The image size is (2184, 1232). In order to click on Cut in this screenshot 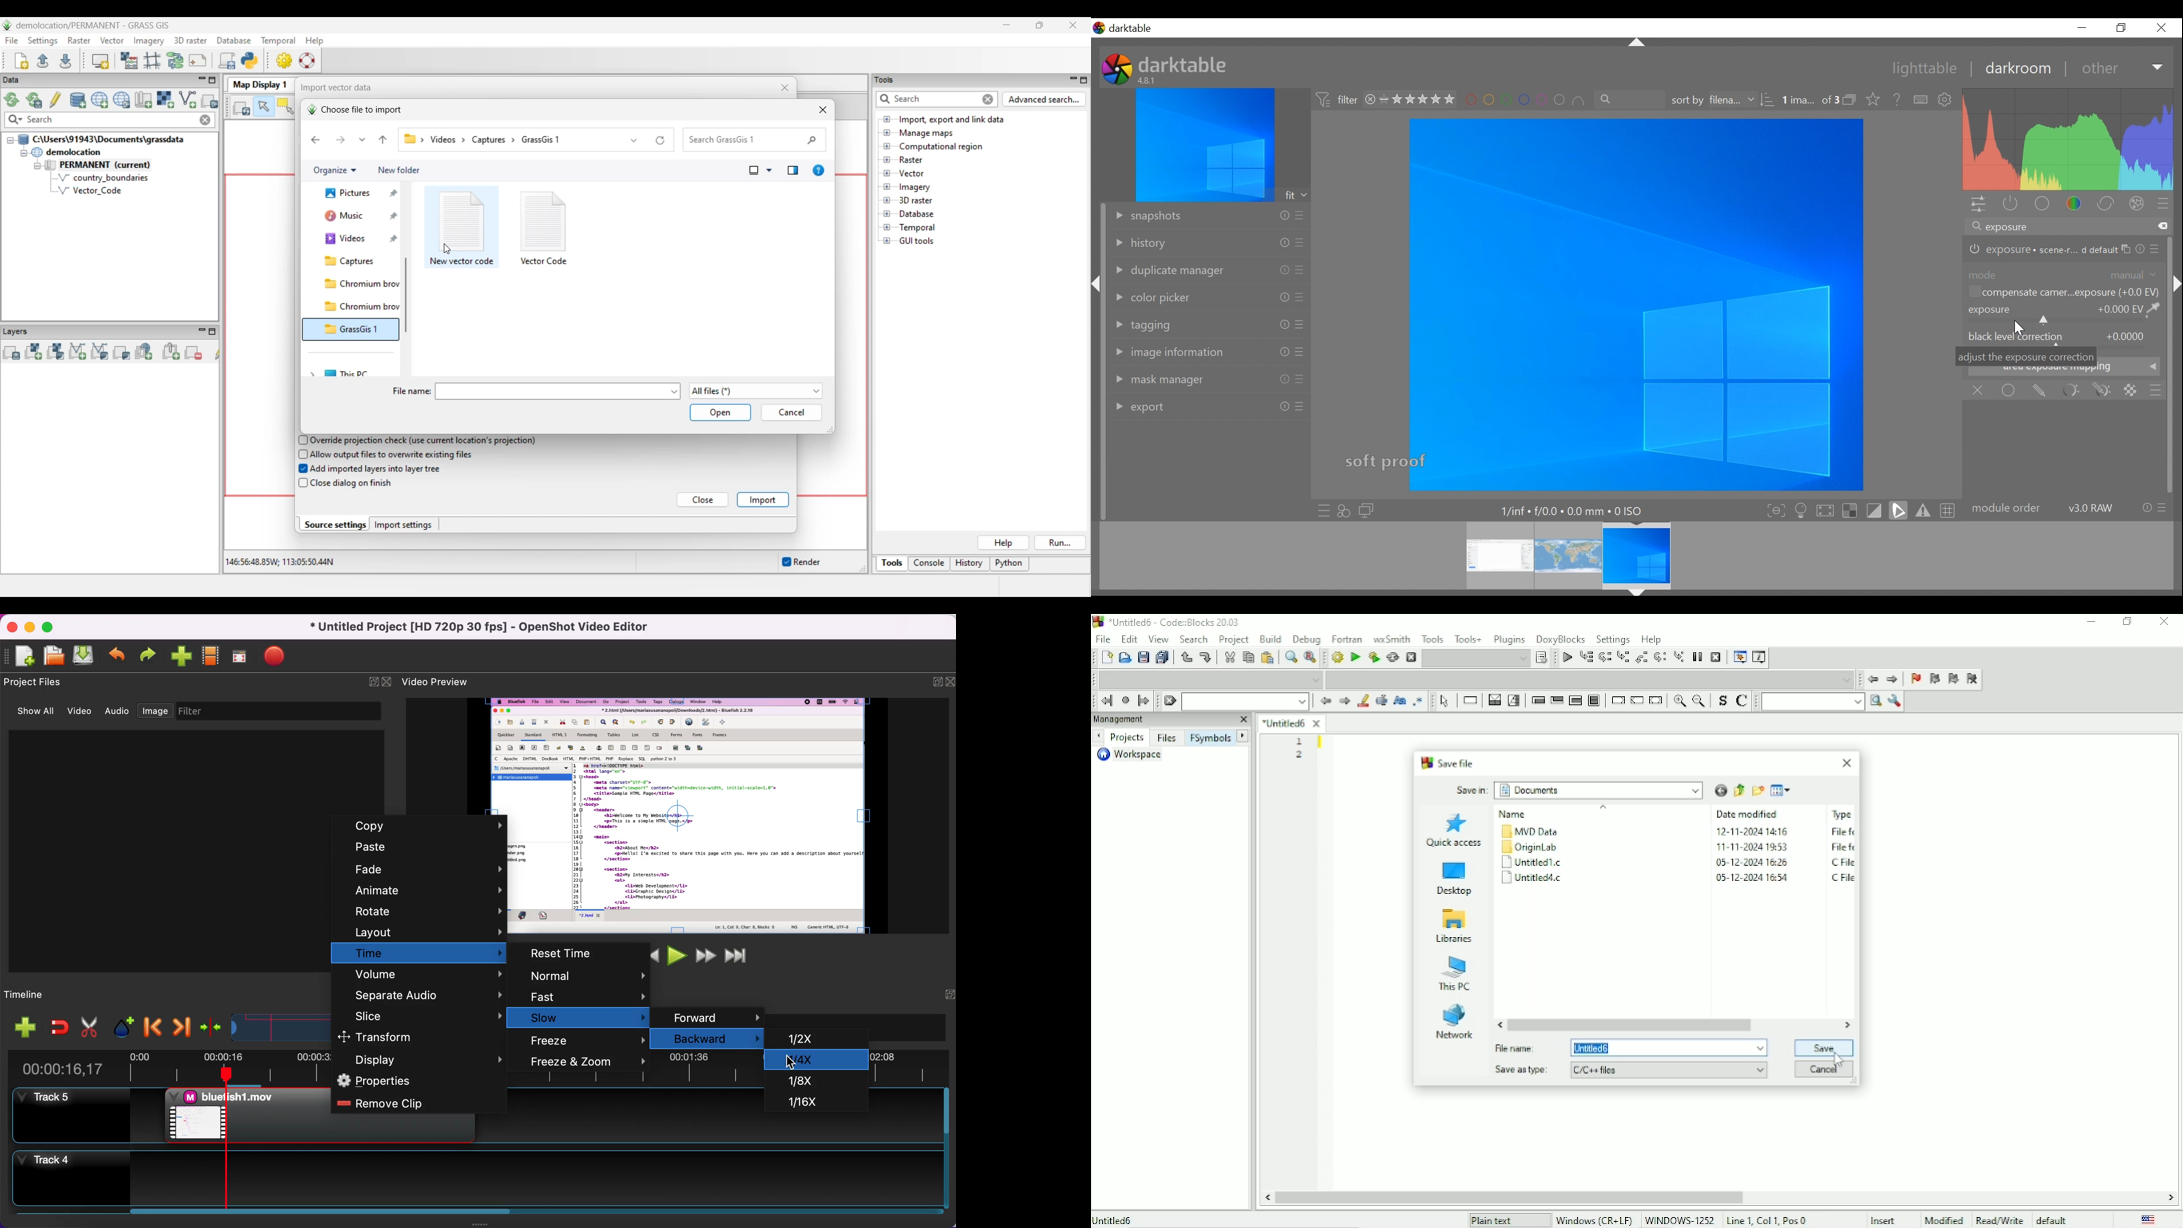, I will do `click(1229, 657)`.